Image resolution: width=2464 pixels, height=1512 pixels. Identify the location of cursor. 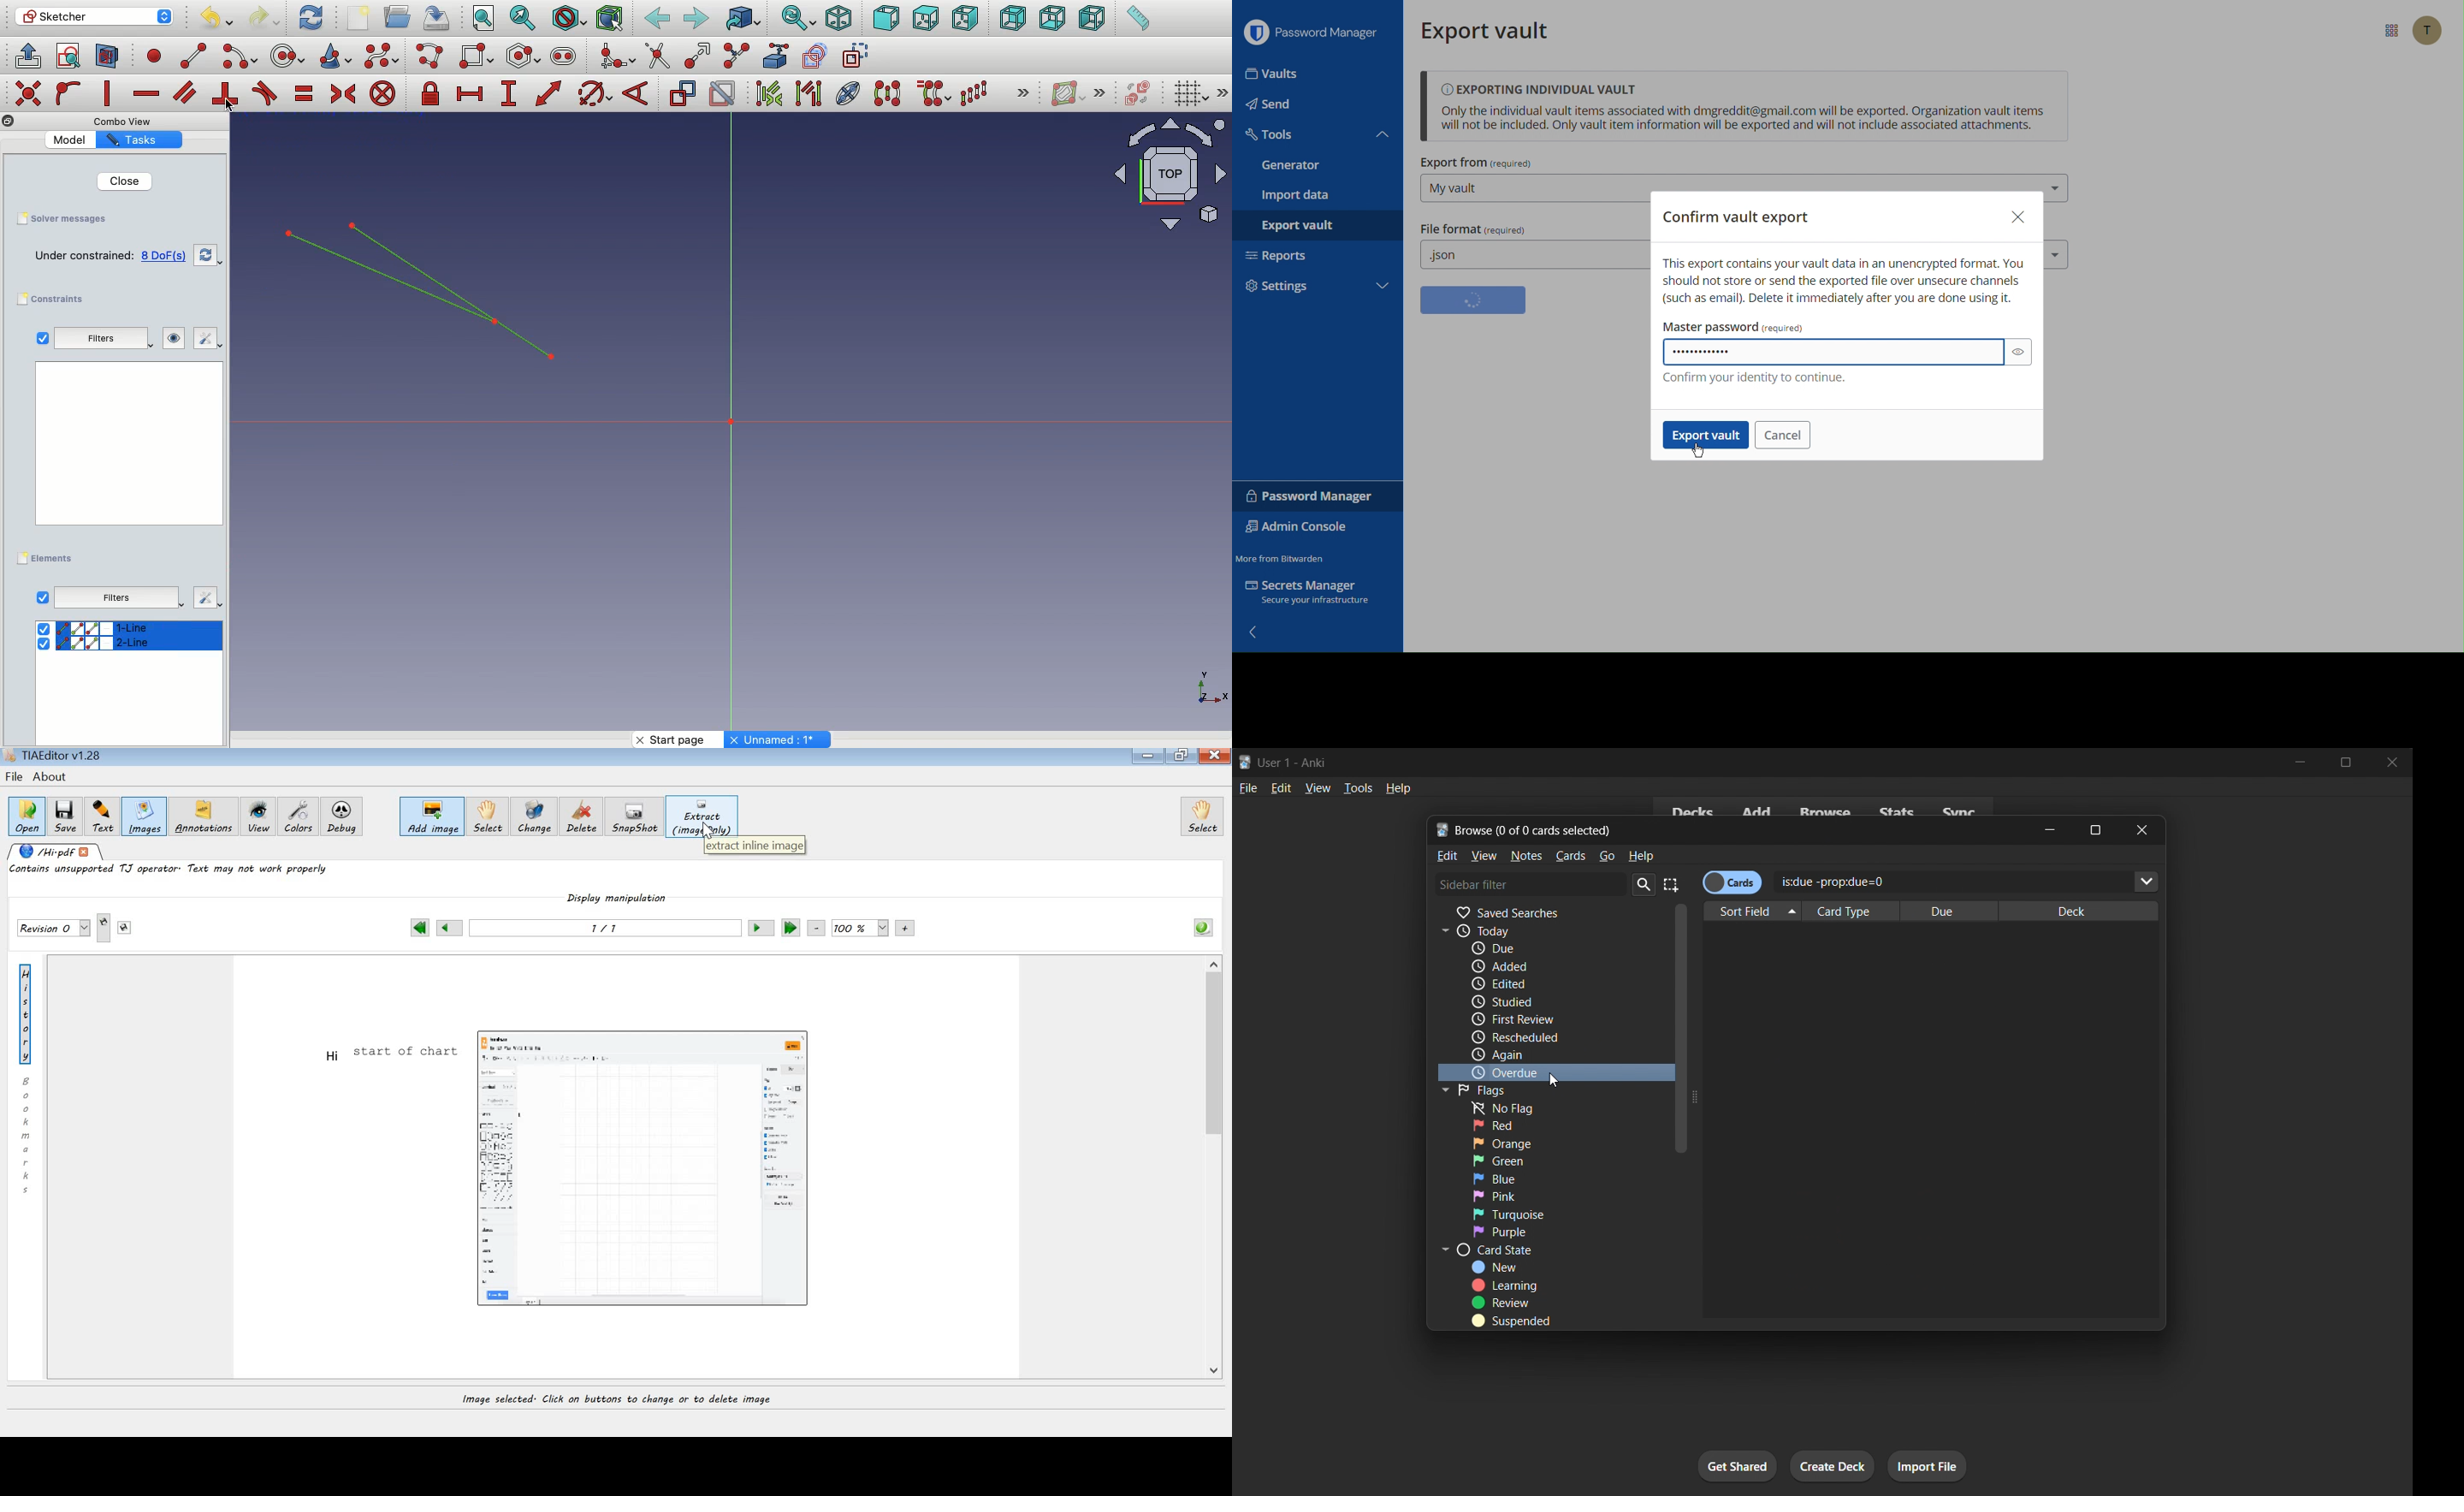
(1552, 1079).